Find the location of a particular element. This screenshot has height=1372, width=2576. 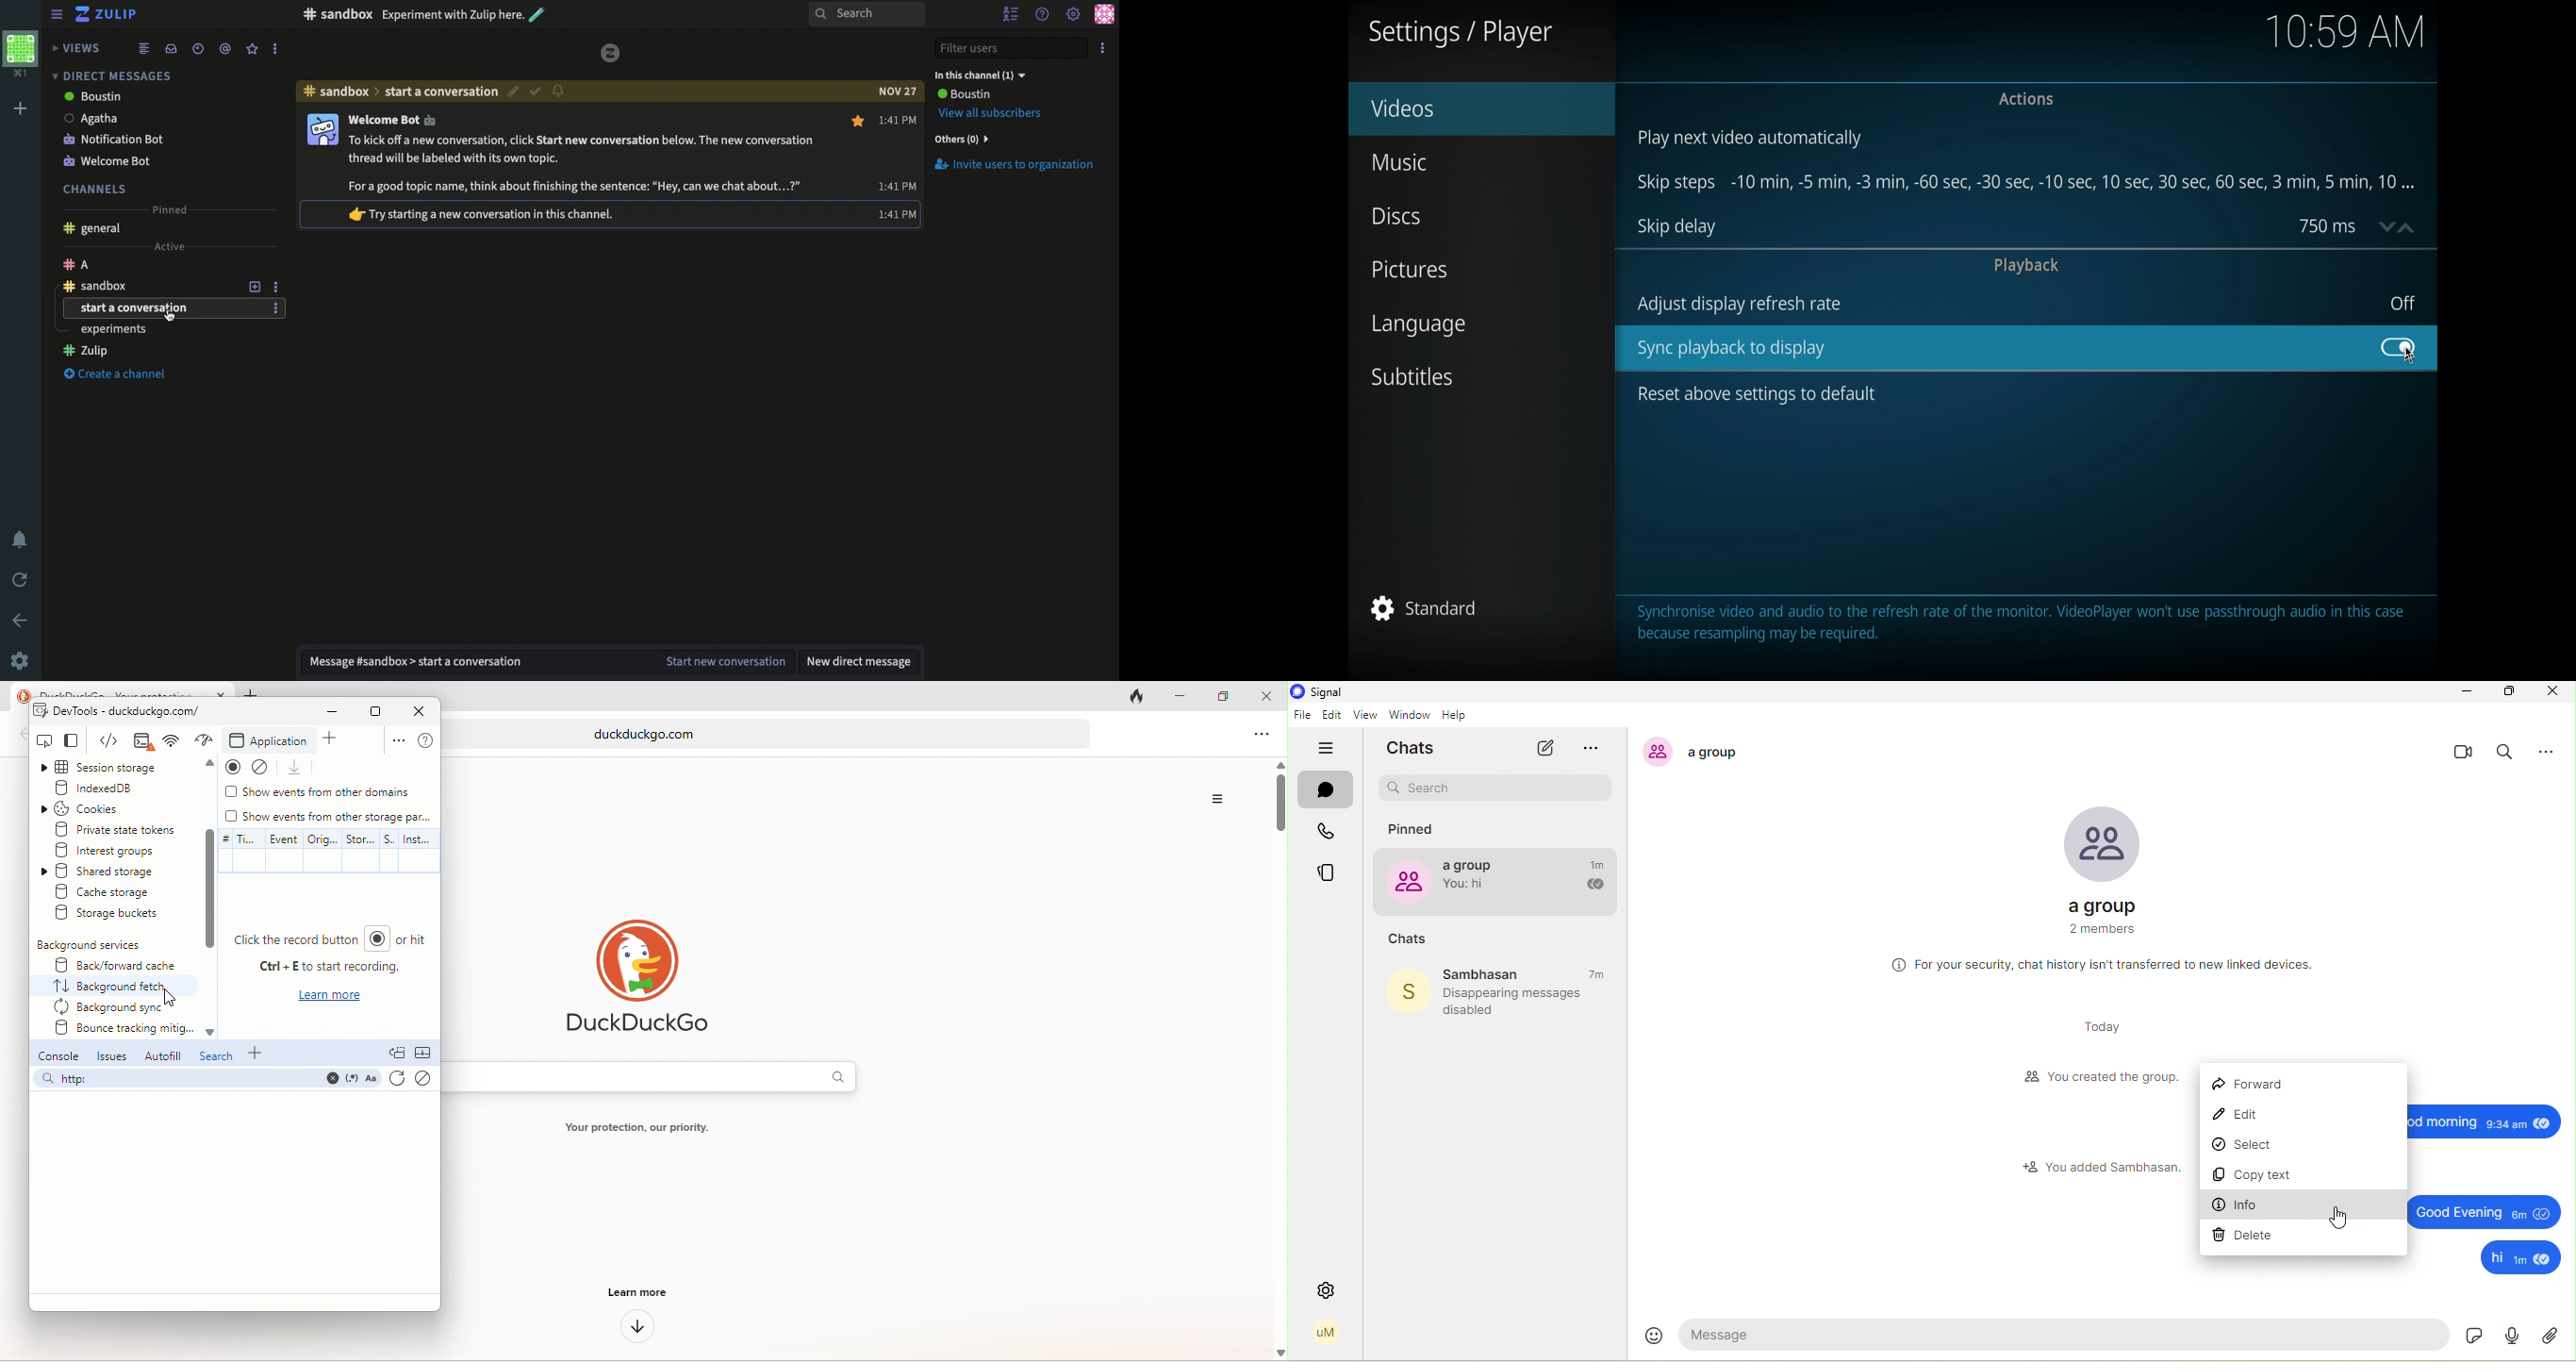

duck duck go logo is located at coordinates (636, 977).